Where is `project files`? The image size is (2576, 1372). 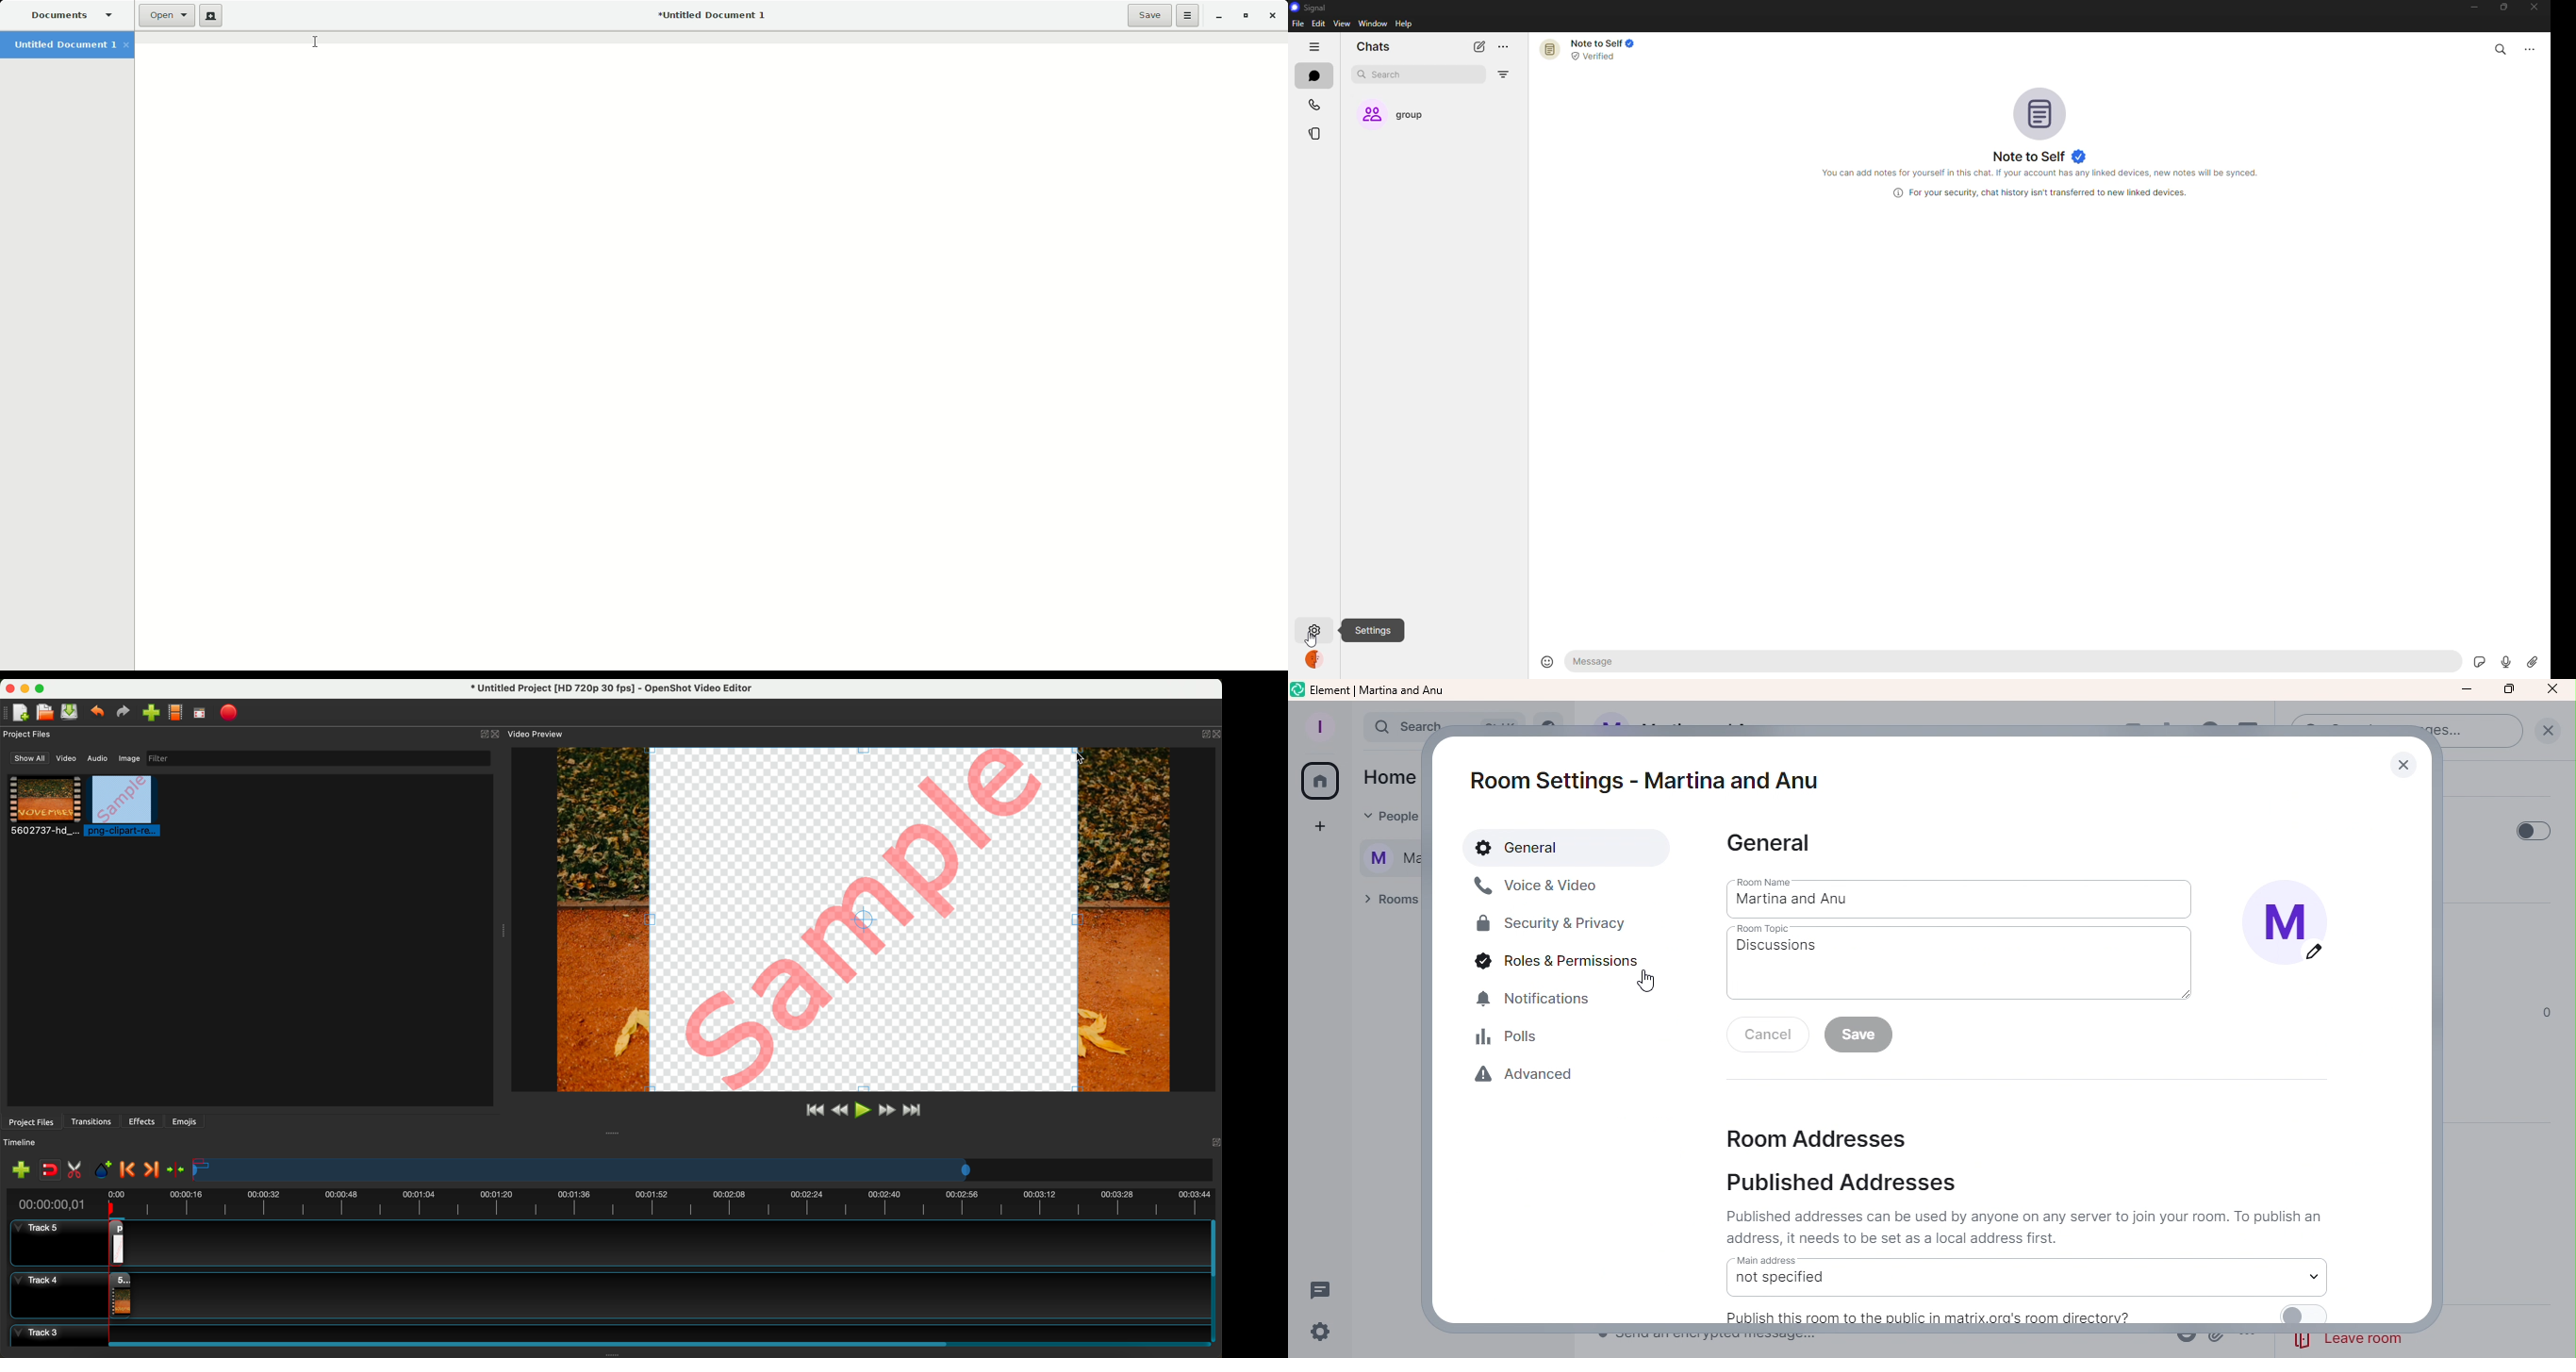
project files is located at coordinates (30, 1121).